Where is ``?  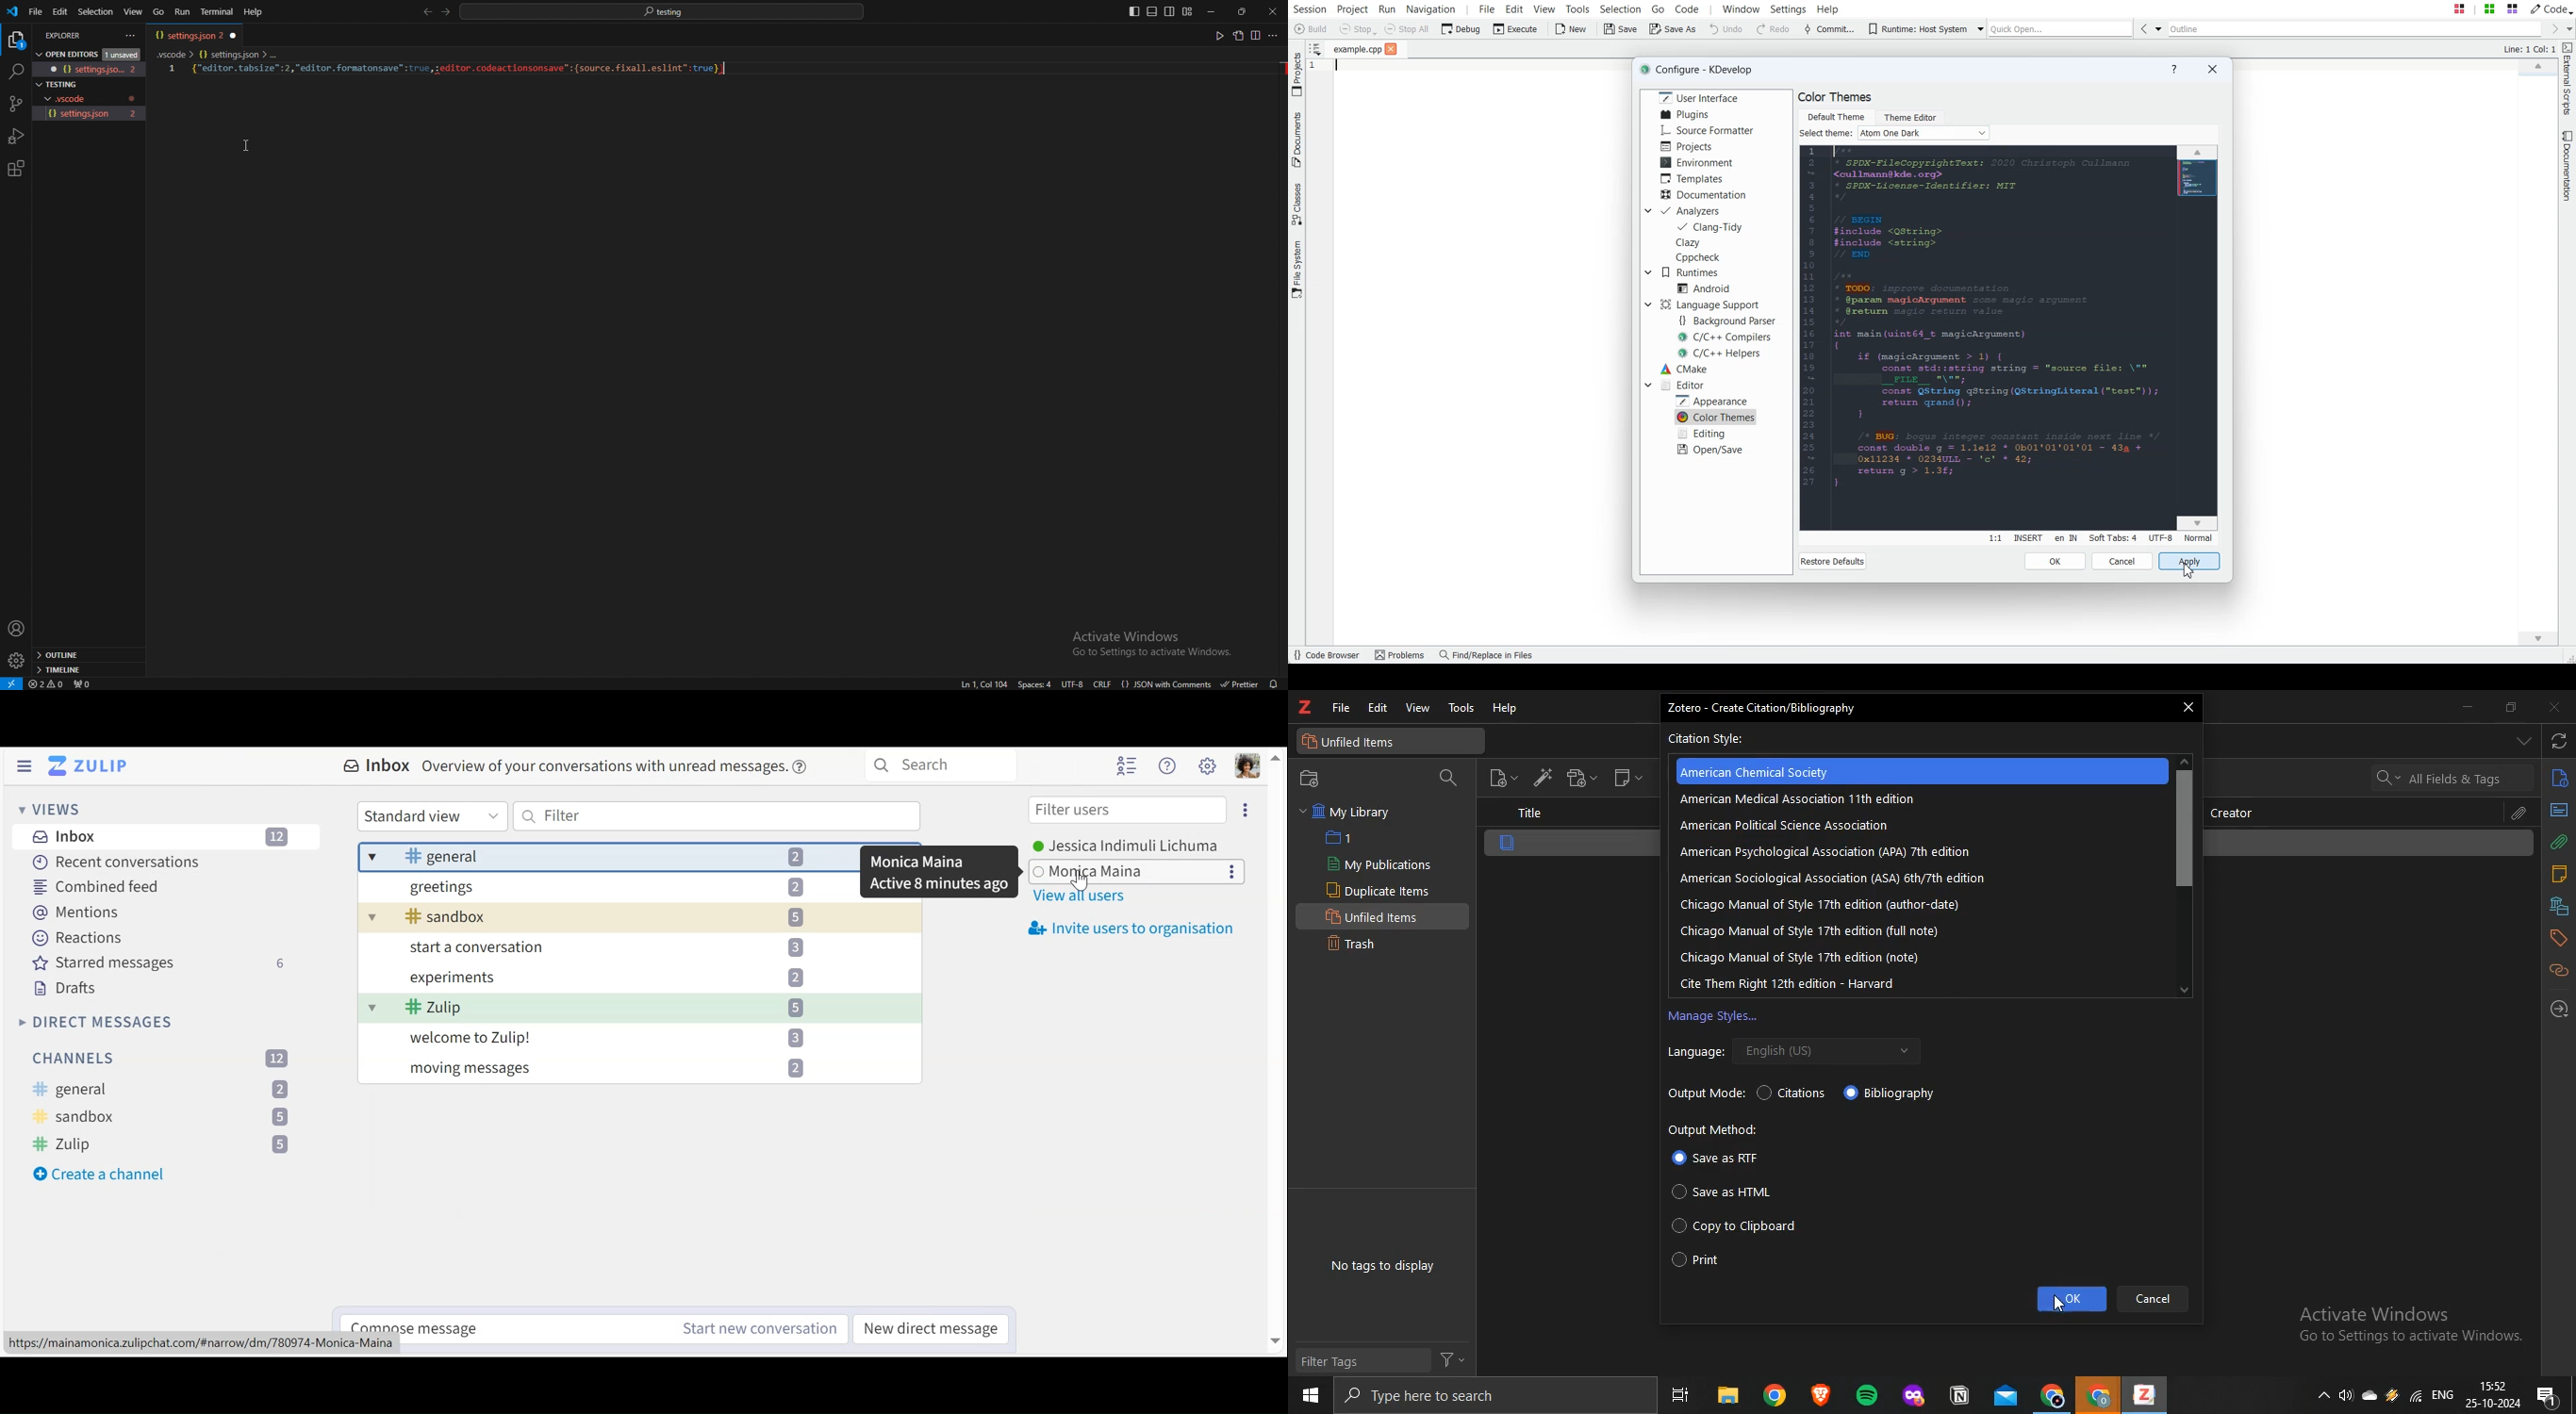
 is located at coordinates (1140, 872).